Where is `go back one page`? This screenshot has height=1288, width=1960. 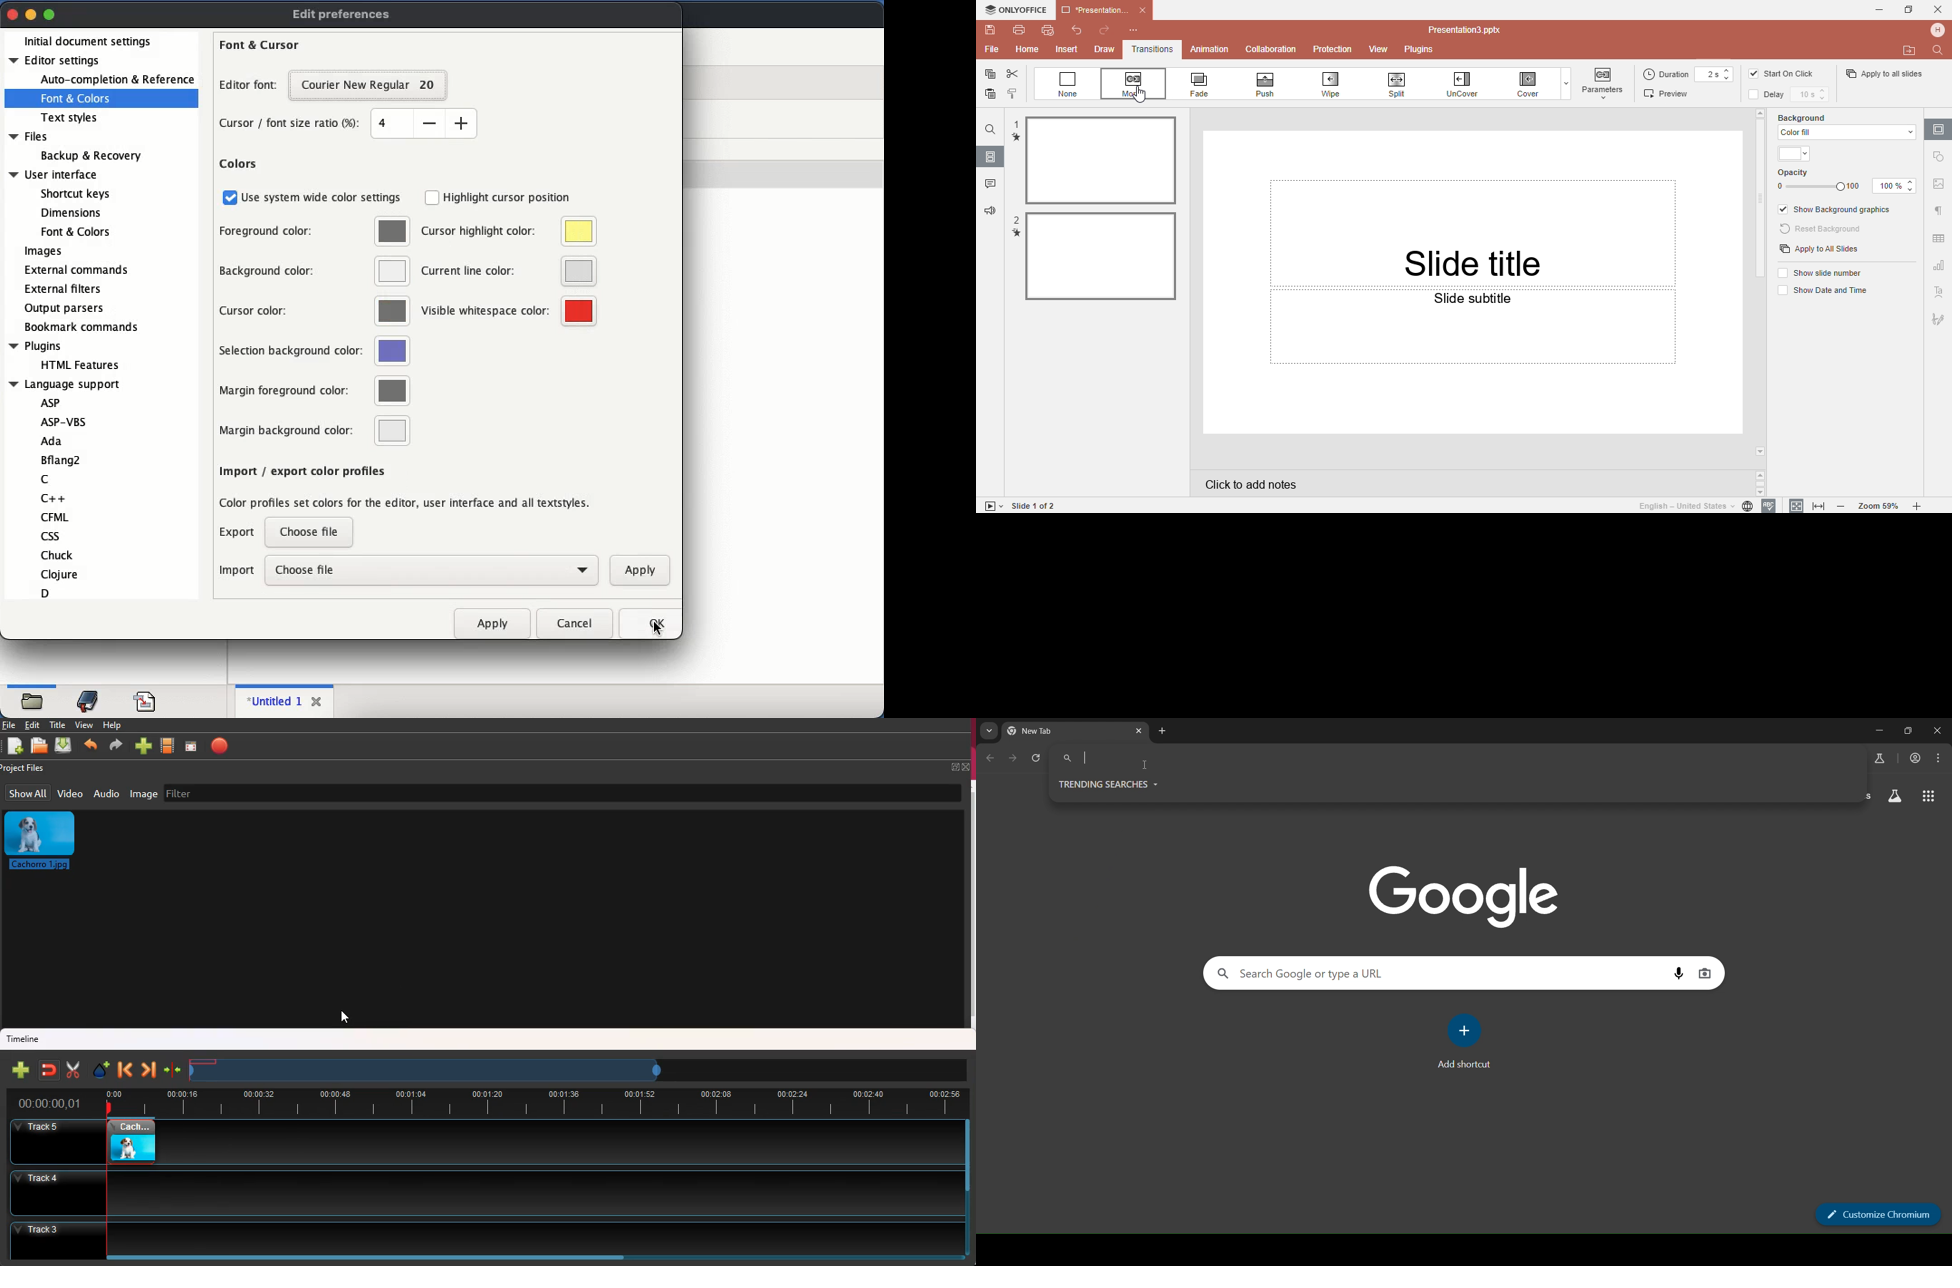
go back one page is located at coordinates (1015, 758).